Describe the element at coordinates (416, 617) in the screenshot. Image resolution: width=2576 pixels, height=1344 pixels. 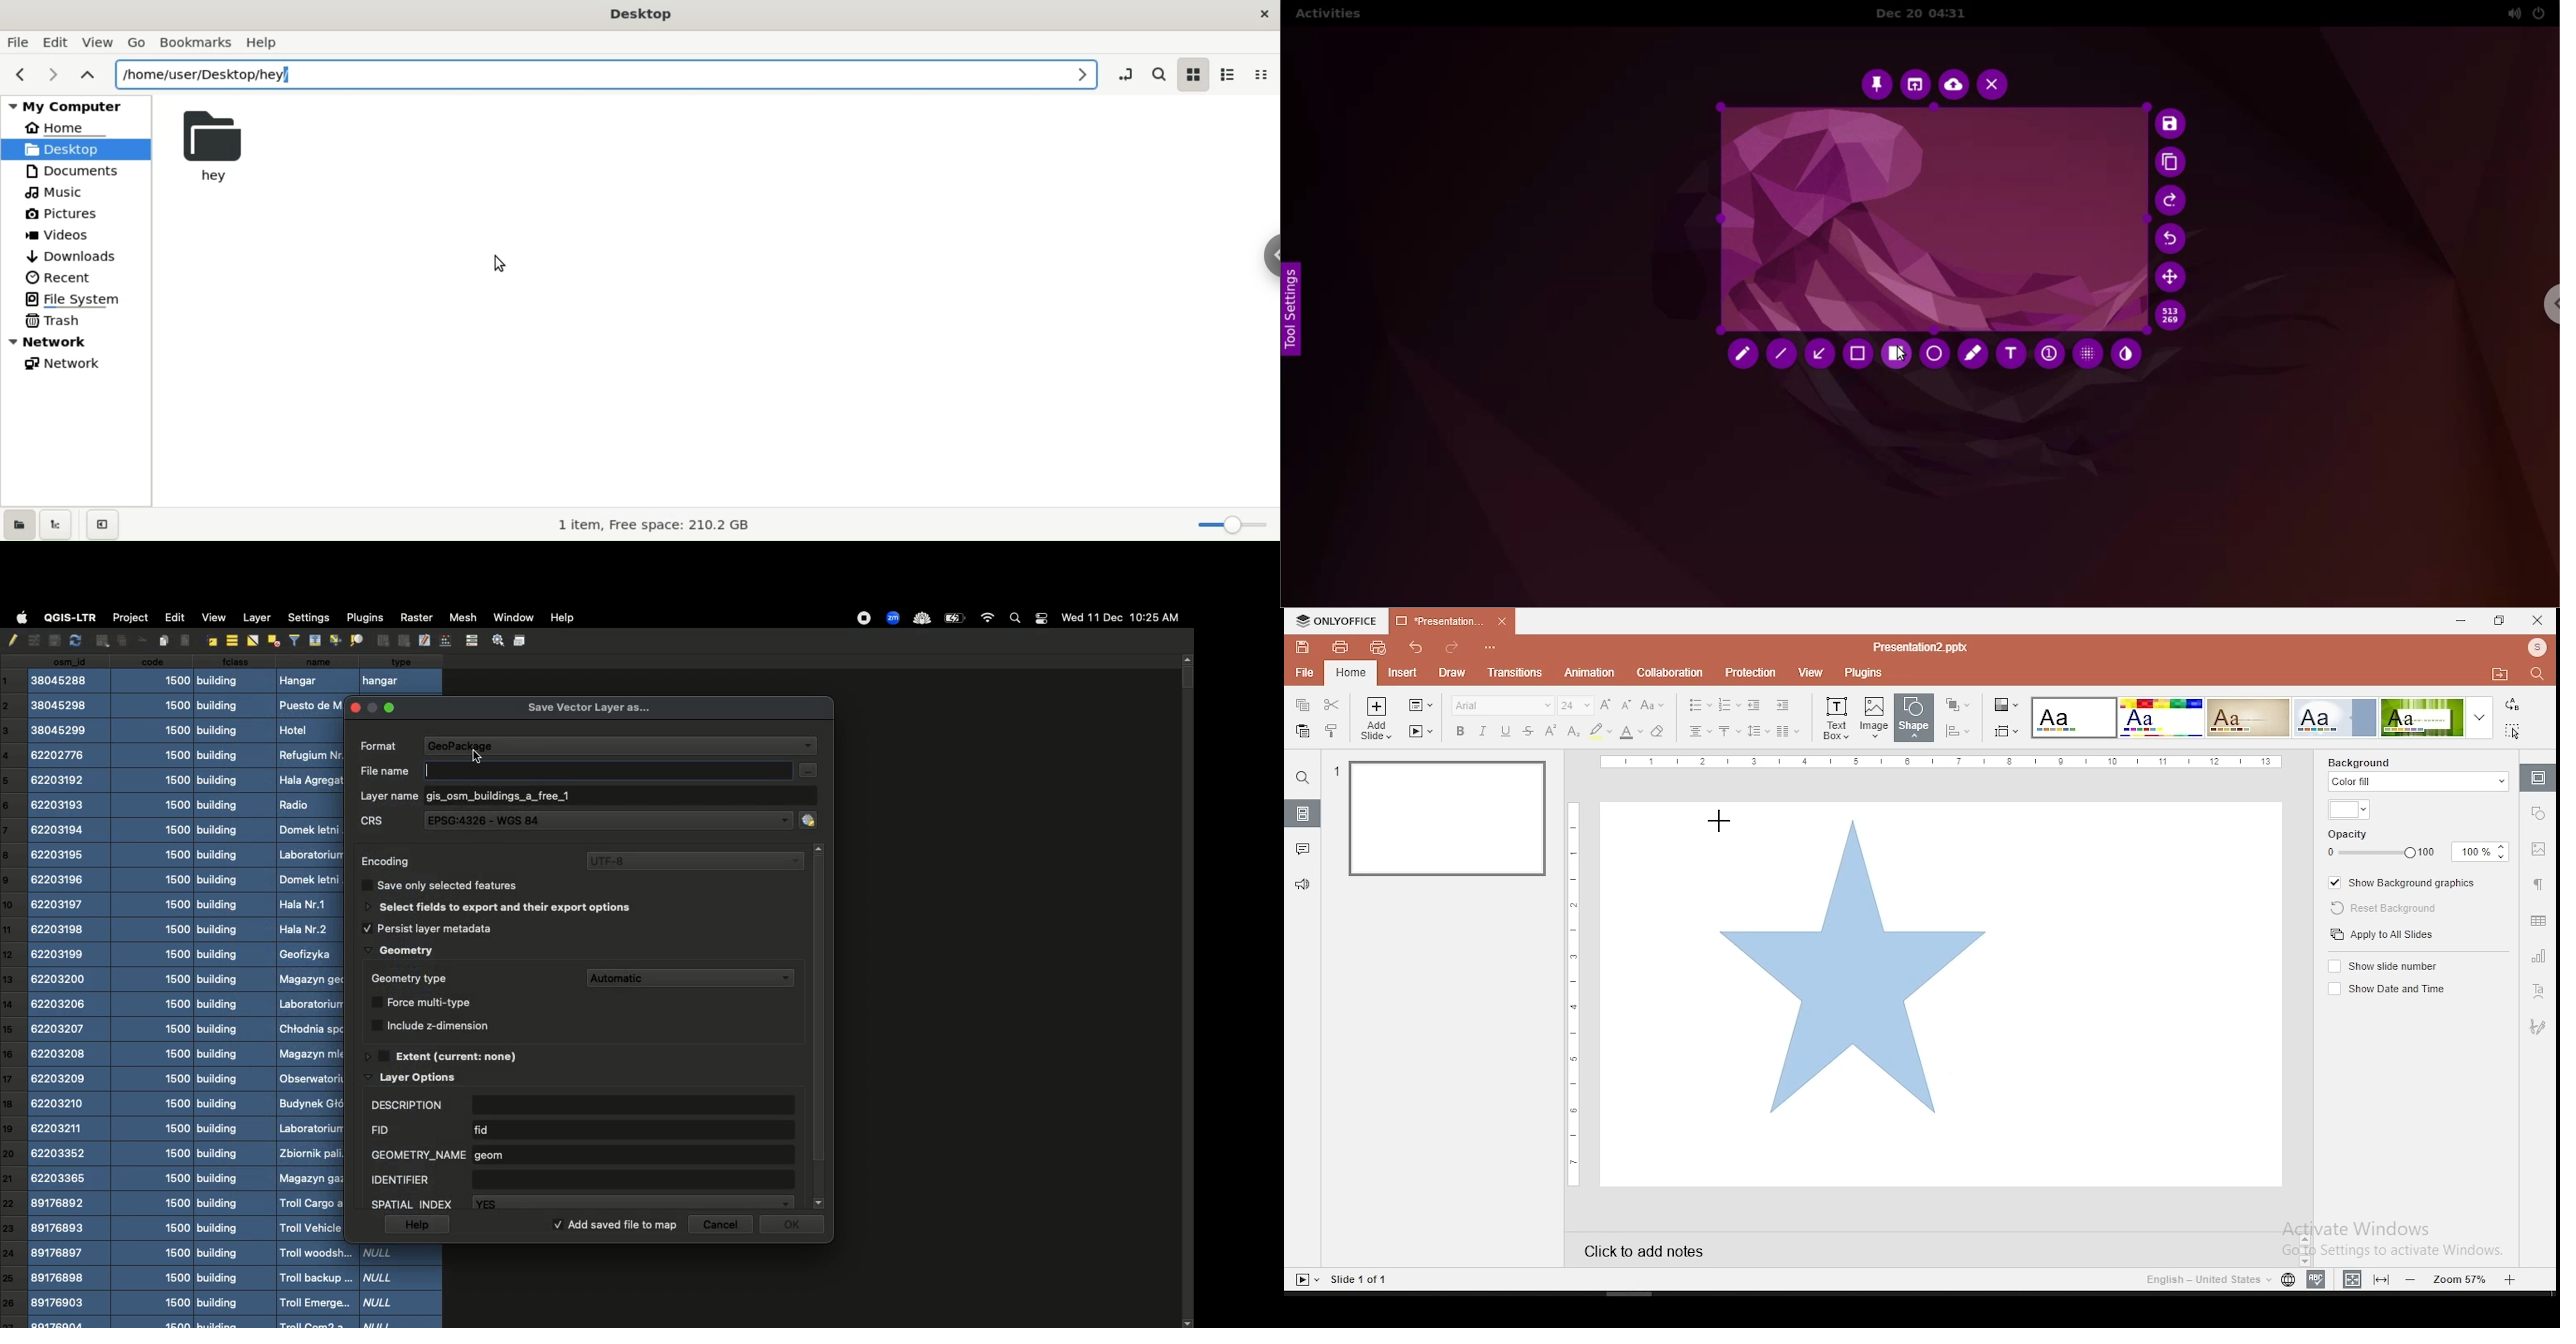
I see `Raster` at that location.